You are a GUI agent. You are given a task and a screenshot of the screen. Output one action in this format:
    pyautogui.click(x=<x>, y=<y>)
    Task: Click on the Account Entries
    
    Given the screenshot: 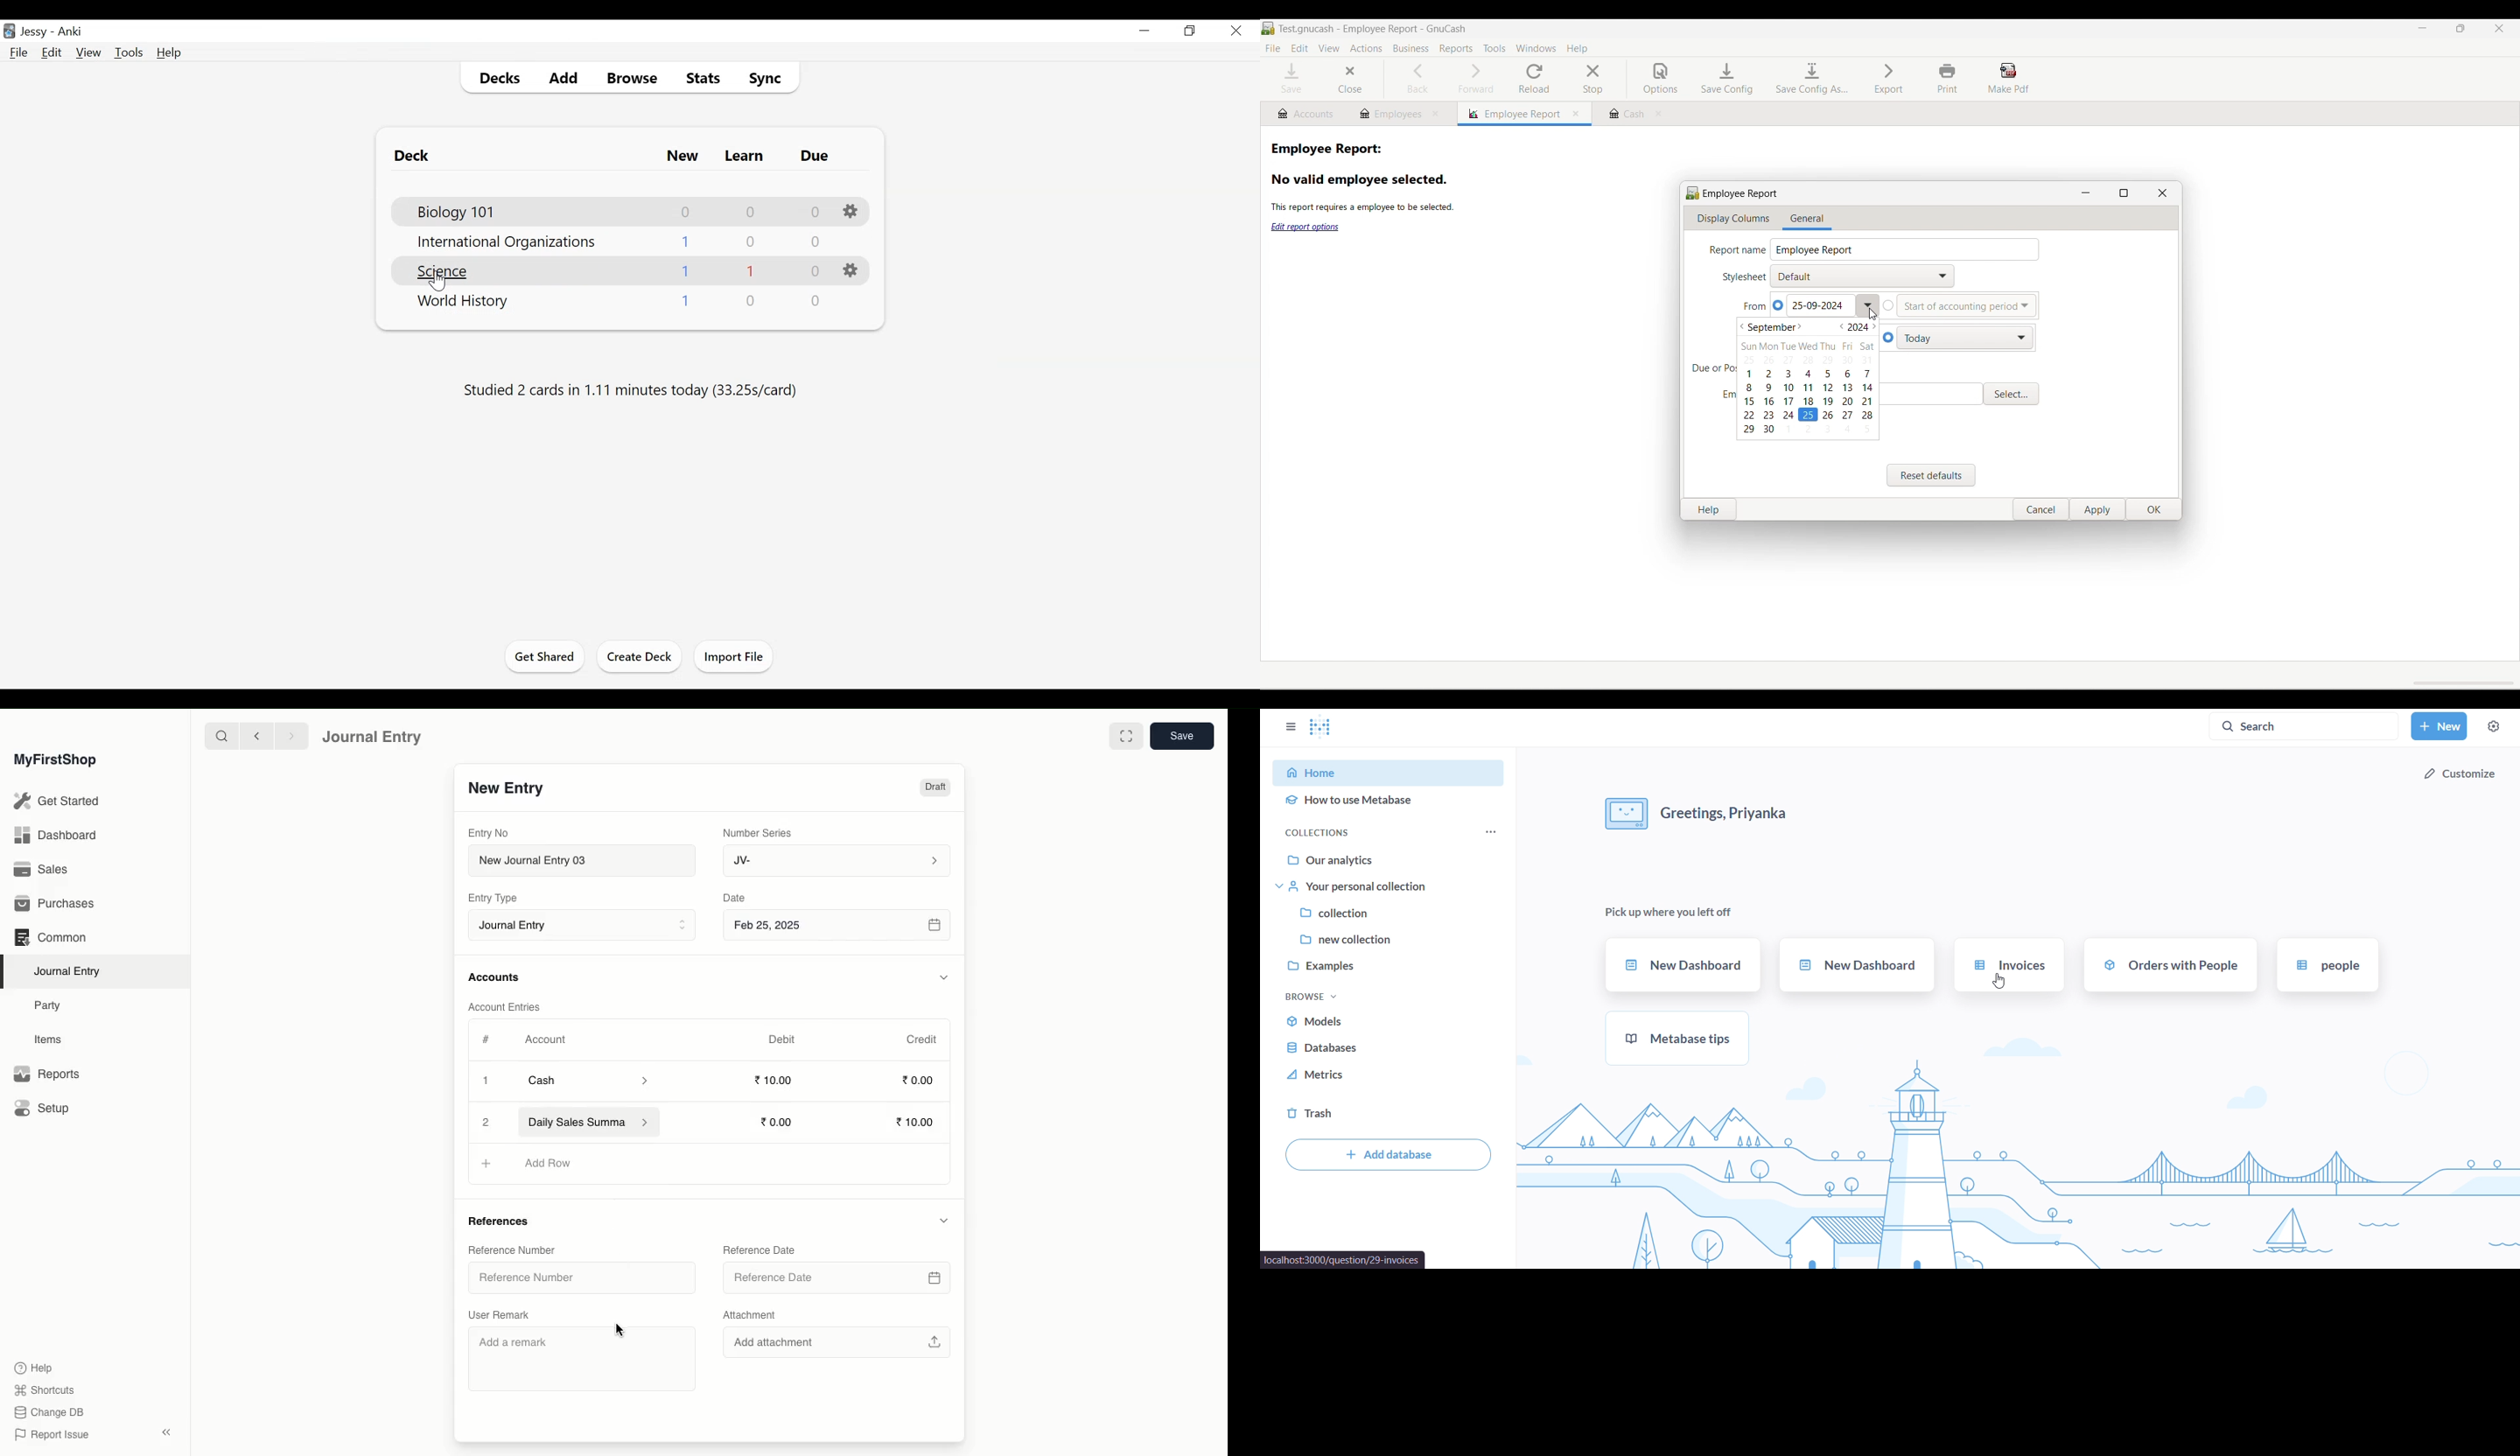 What is the action you would take?
    pyautogui.click(x=511, y=1007)
    